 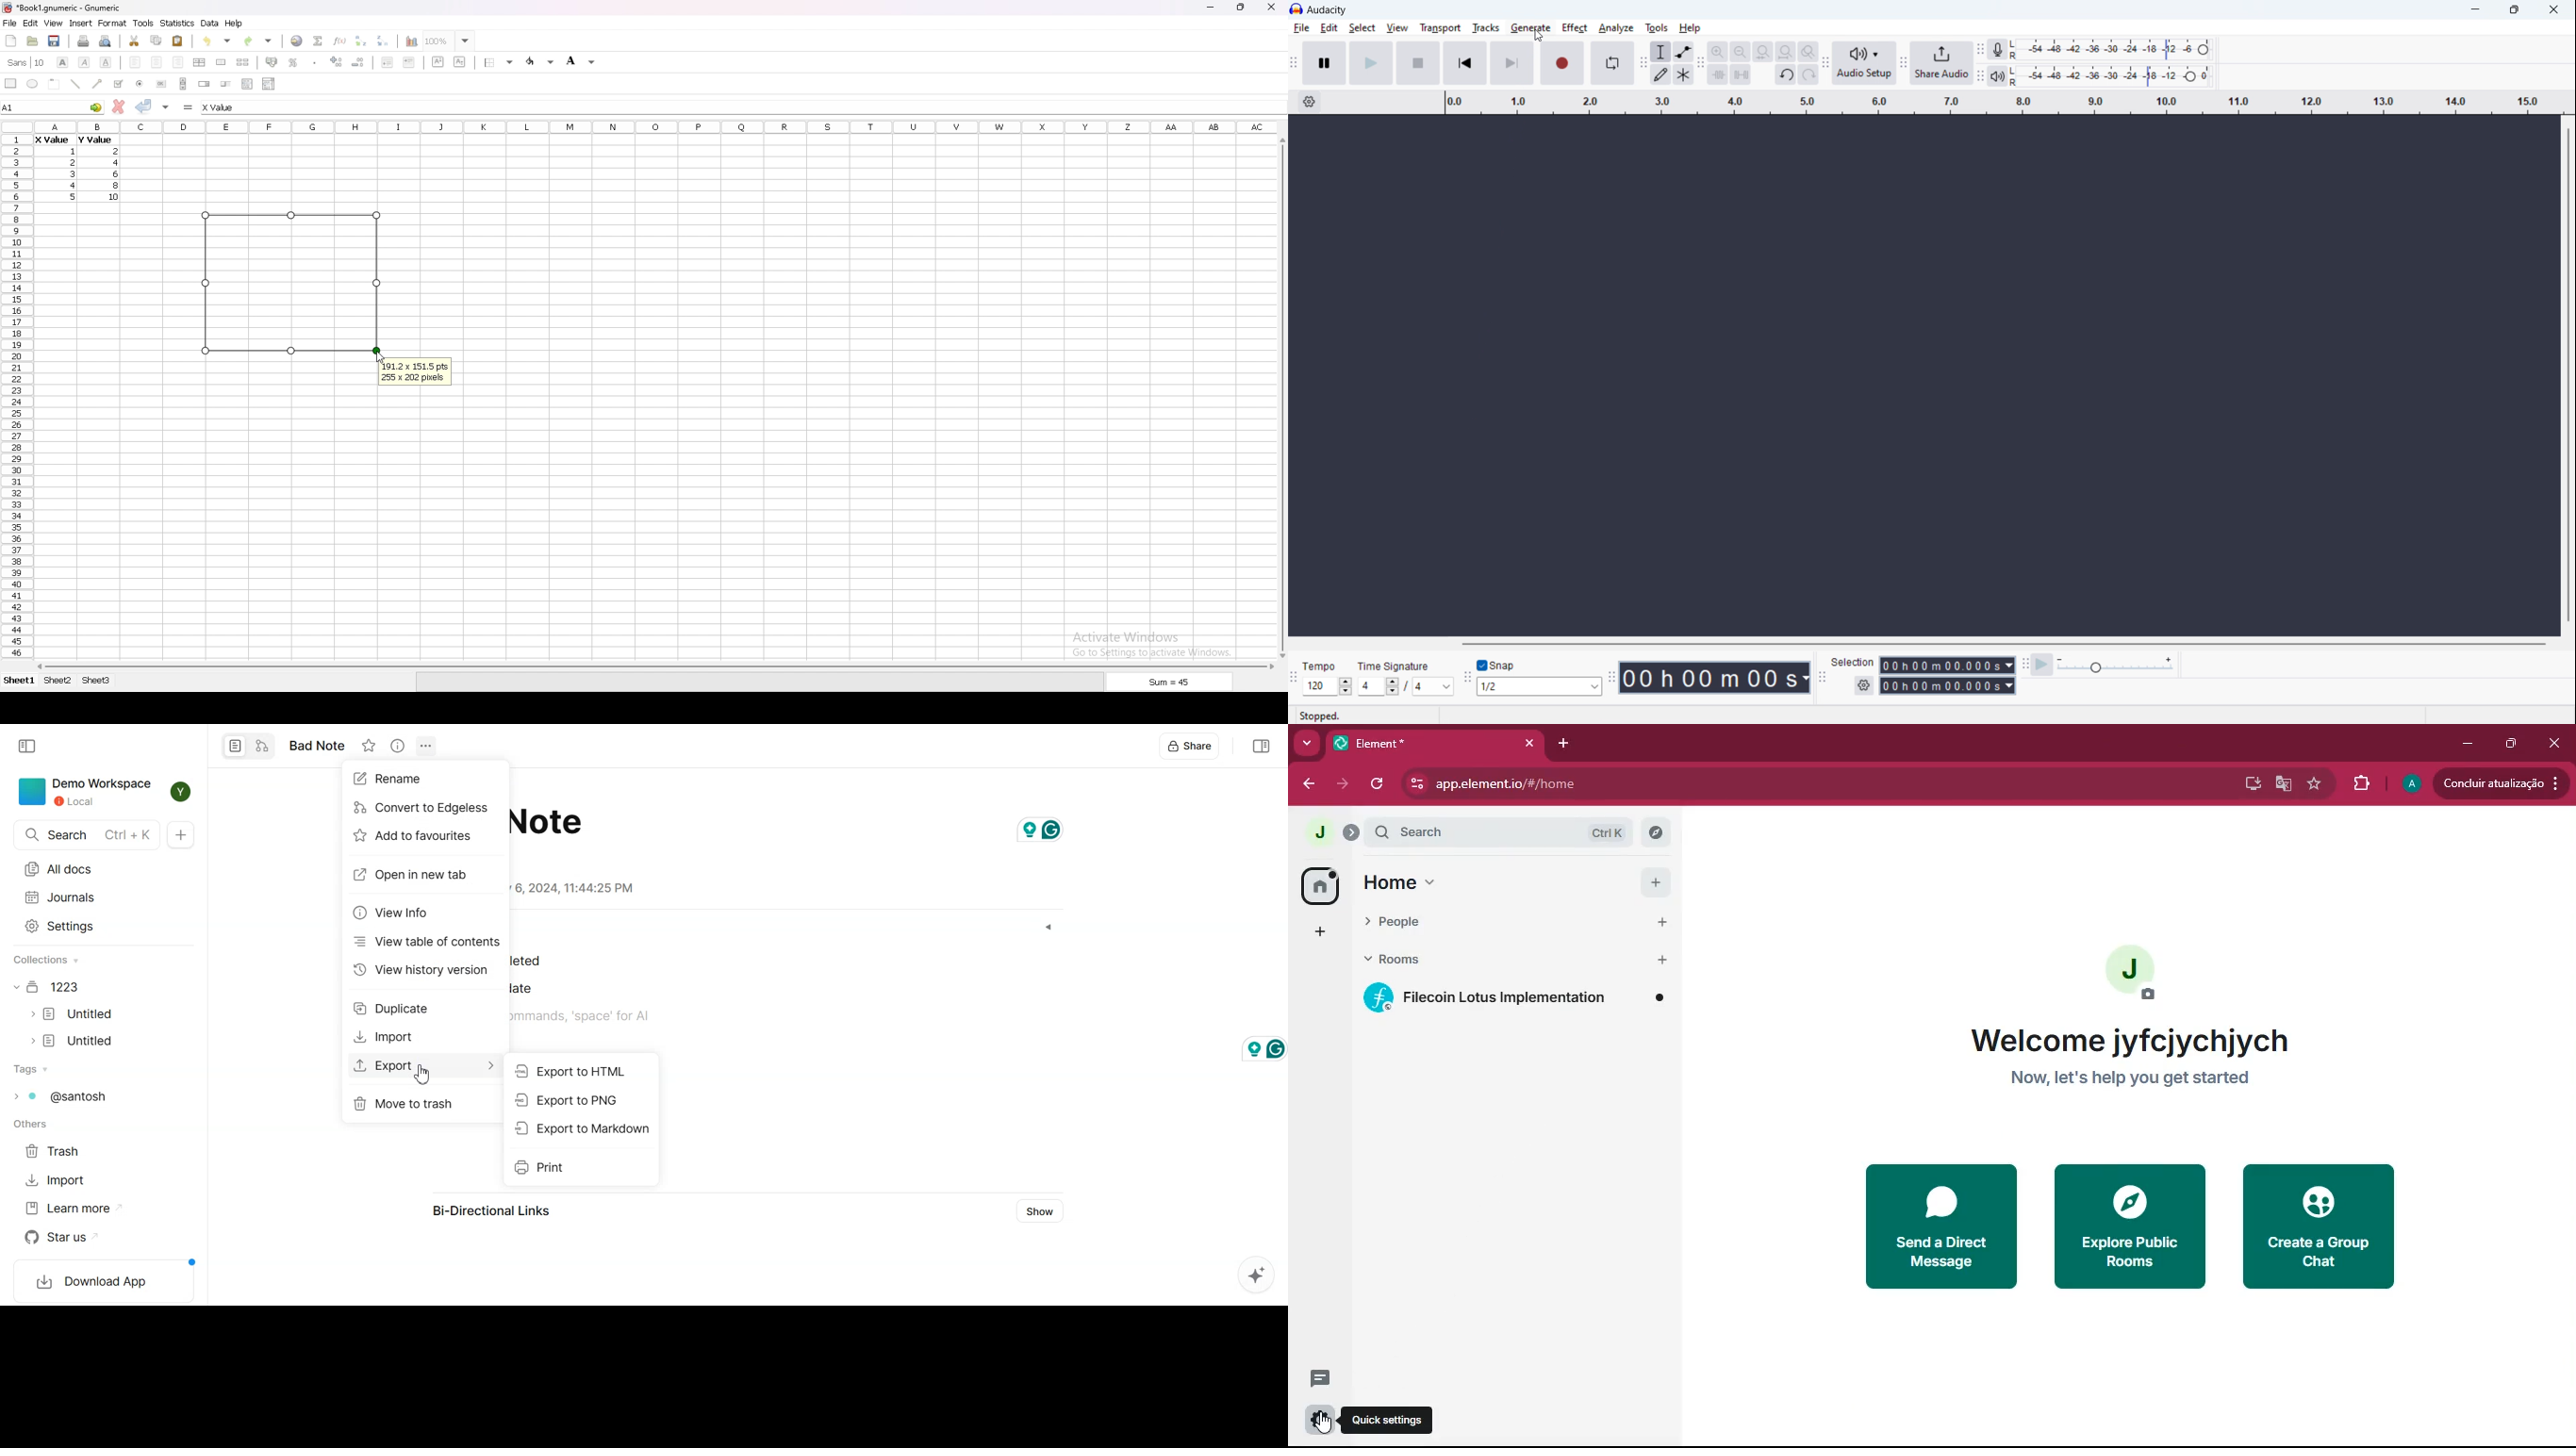 What do you see at coordinates (1661, 74) in the screenshot?
I see `draw tool` at bounding box center [1661, 74].